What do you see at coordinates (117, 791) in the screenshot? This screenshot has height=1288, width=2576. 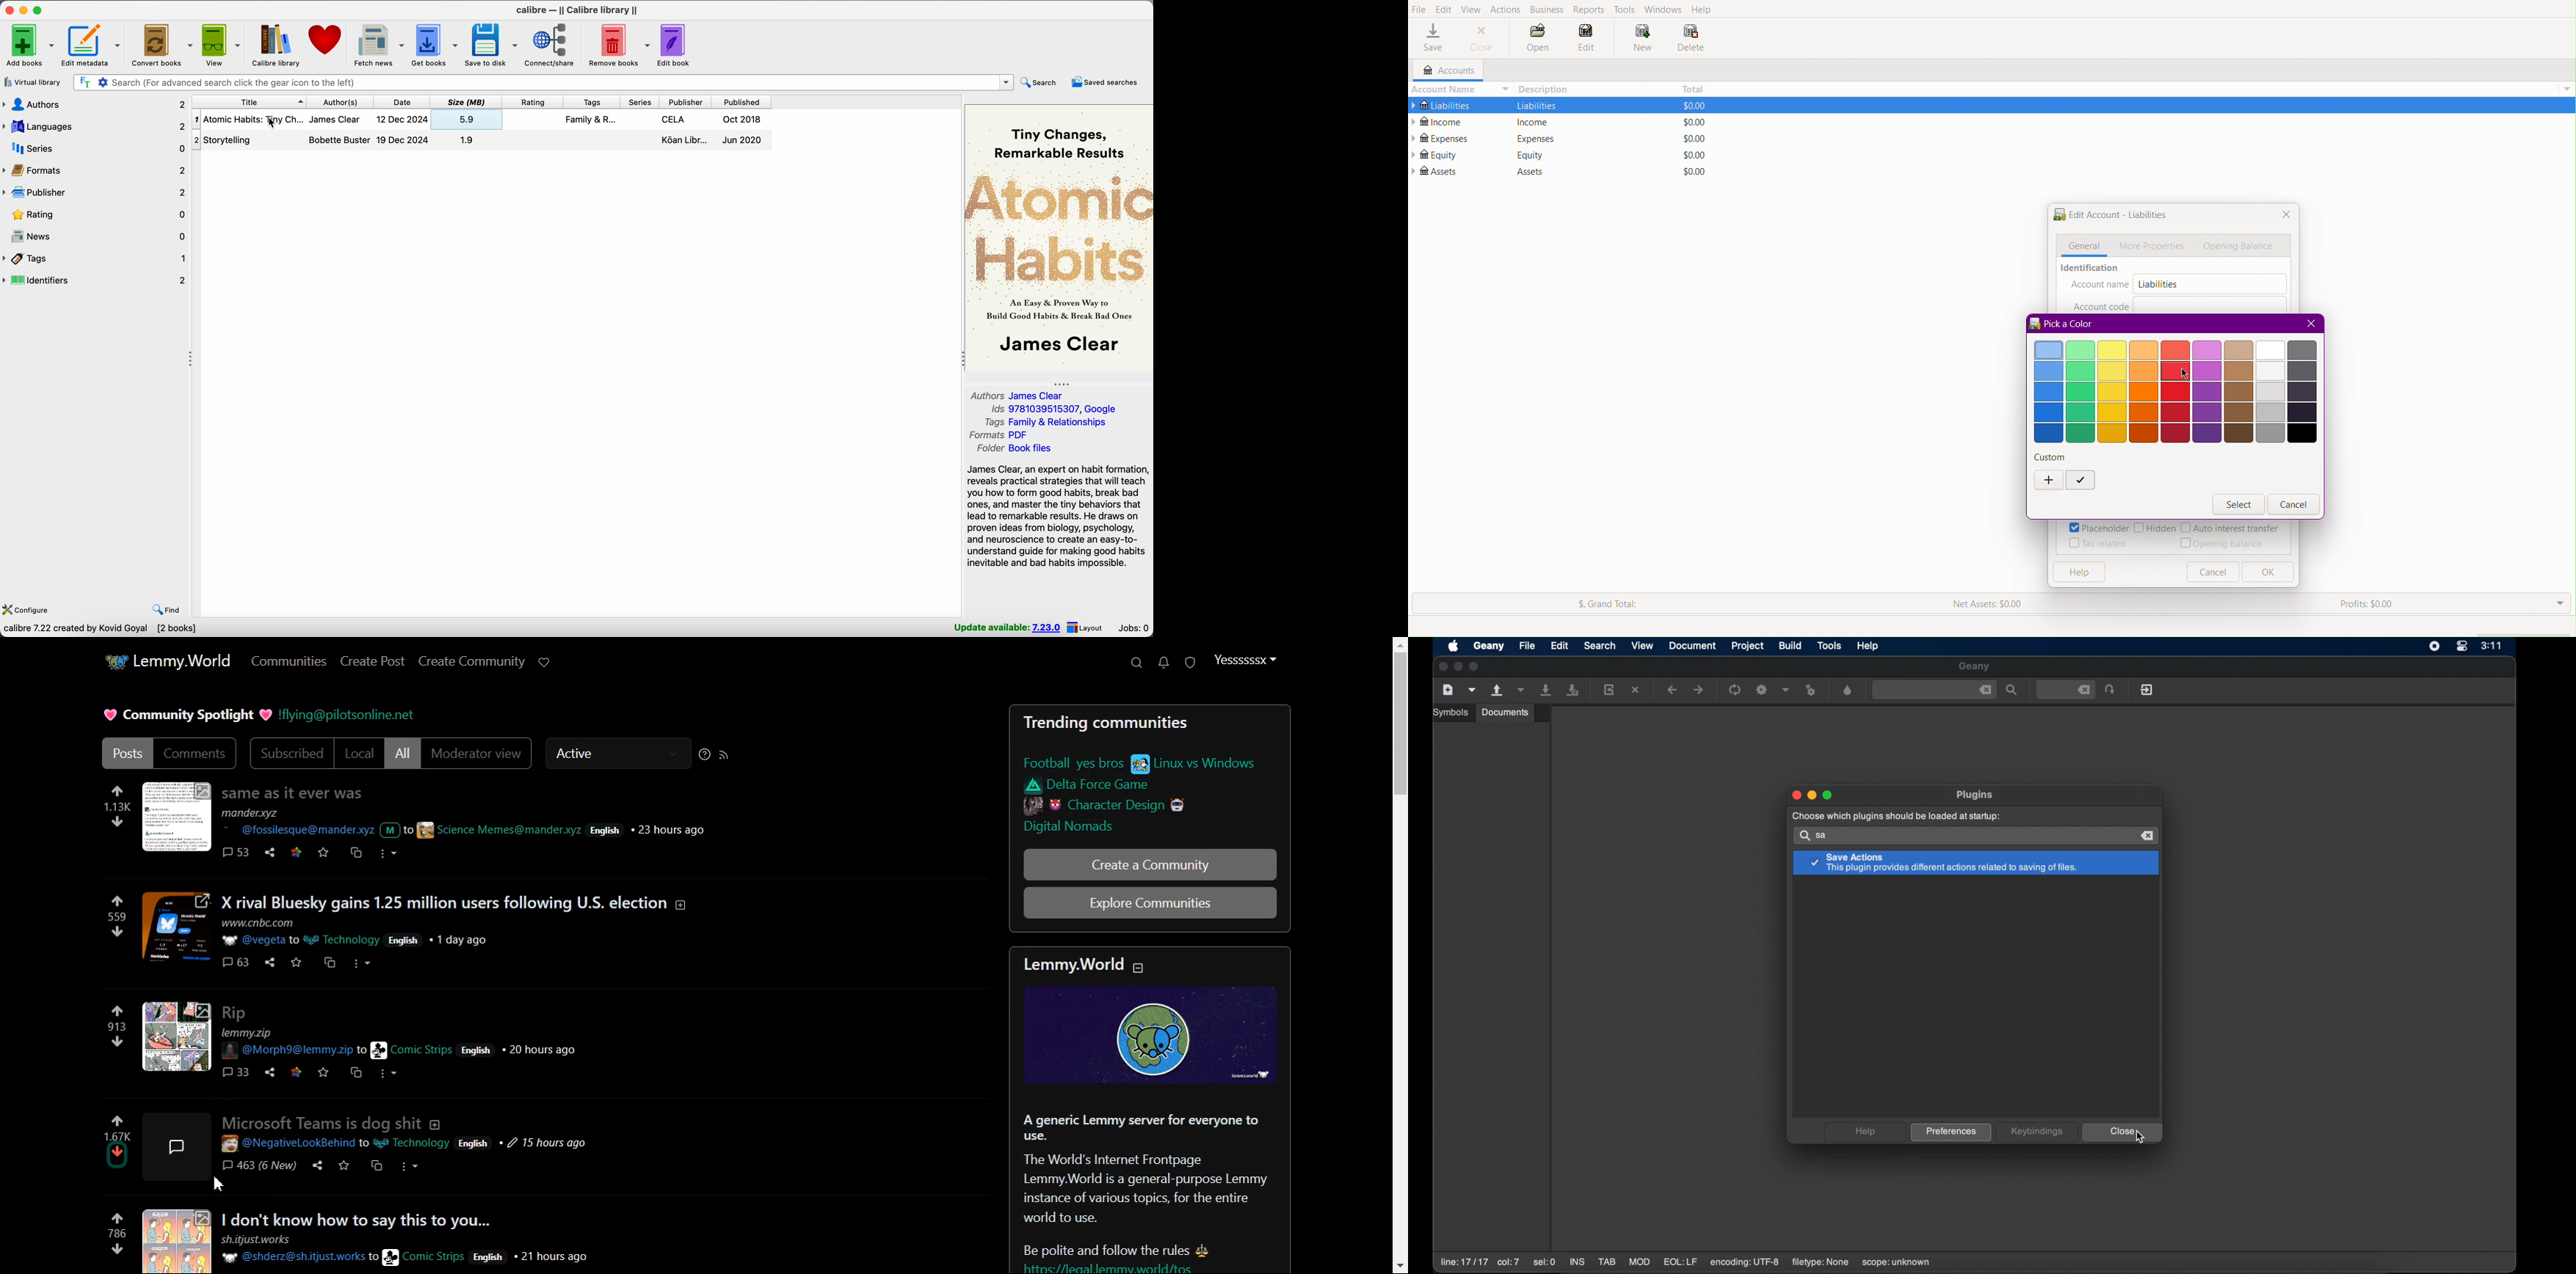 I see `up` at bounding box center [117, 791].